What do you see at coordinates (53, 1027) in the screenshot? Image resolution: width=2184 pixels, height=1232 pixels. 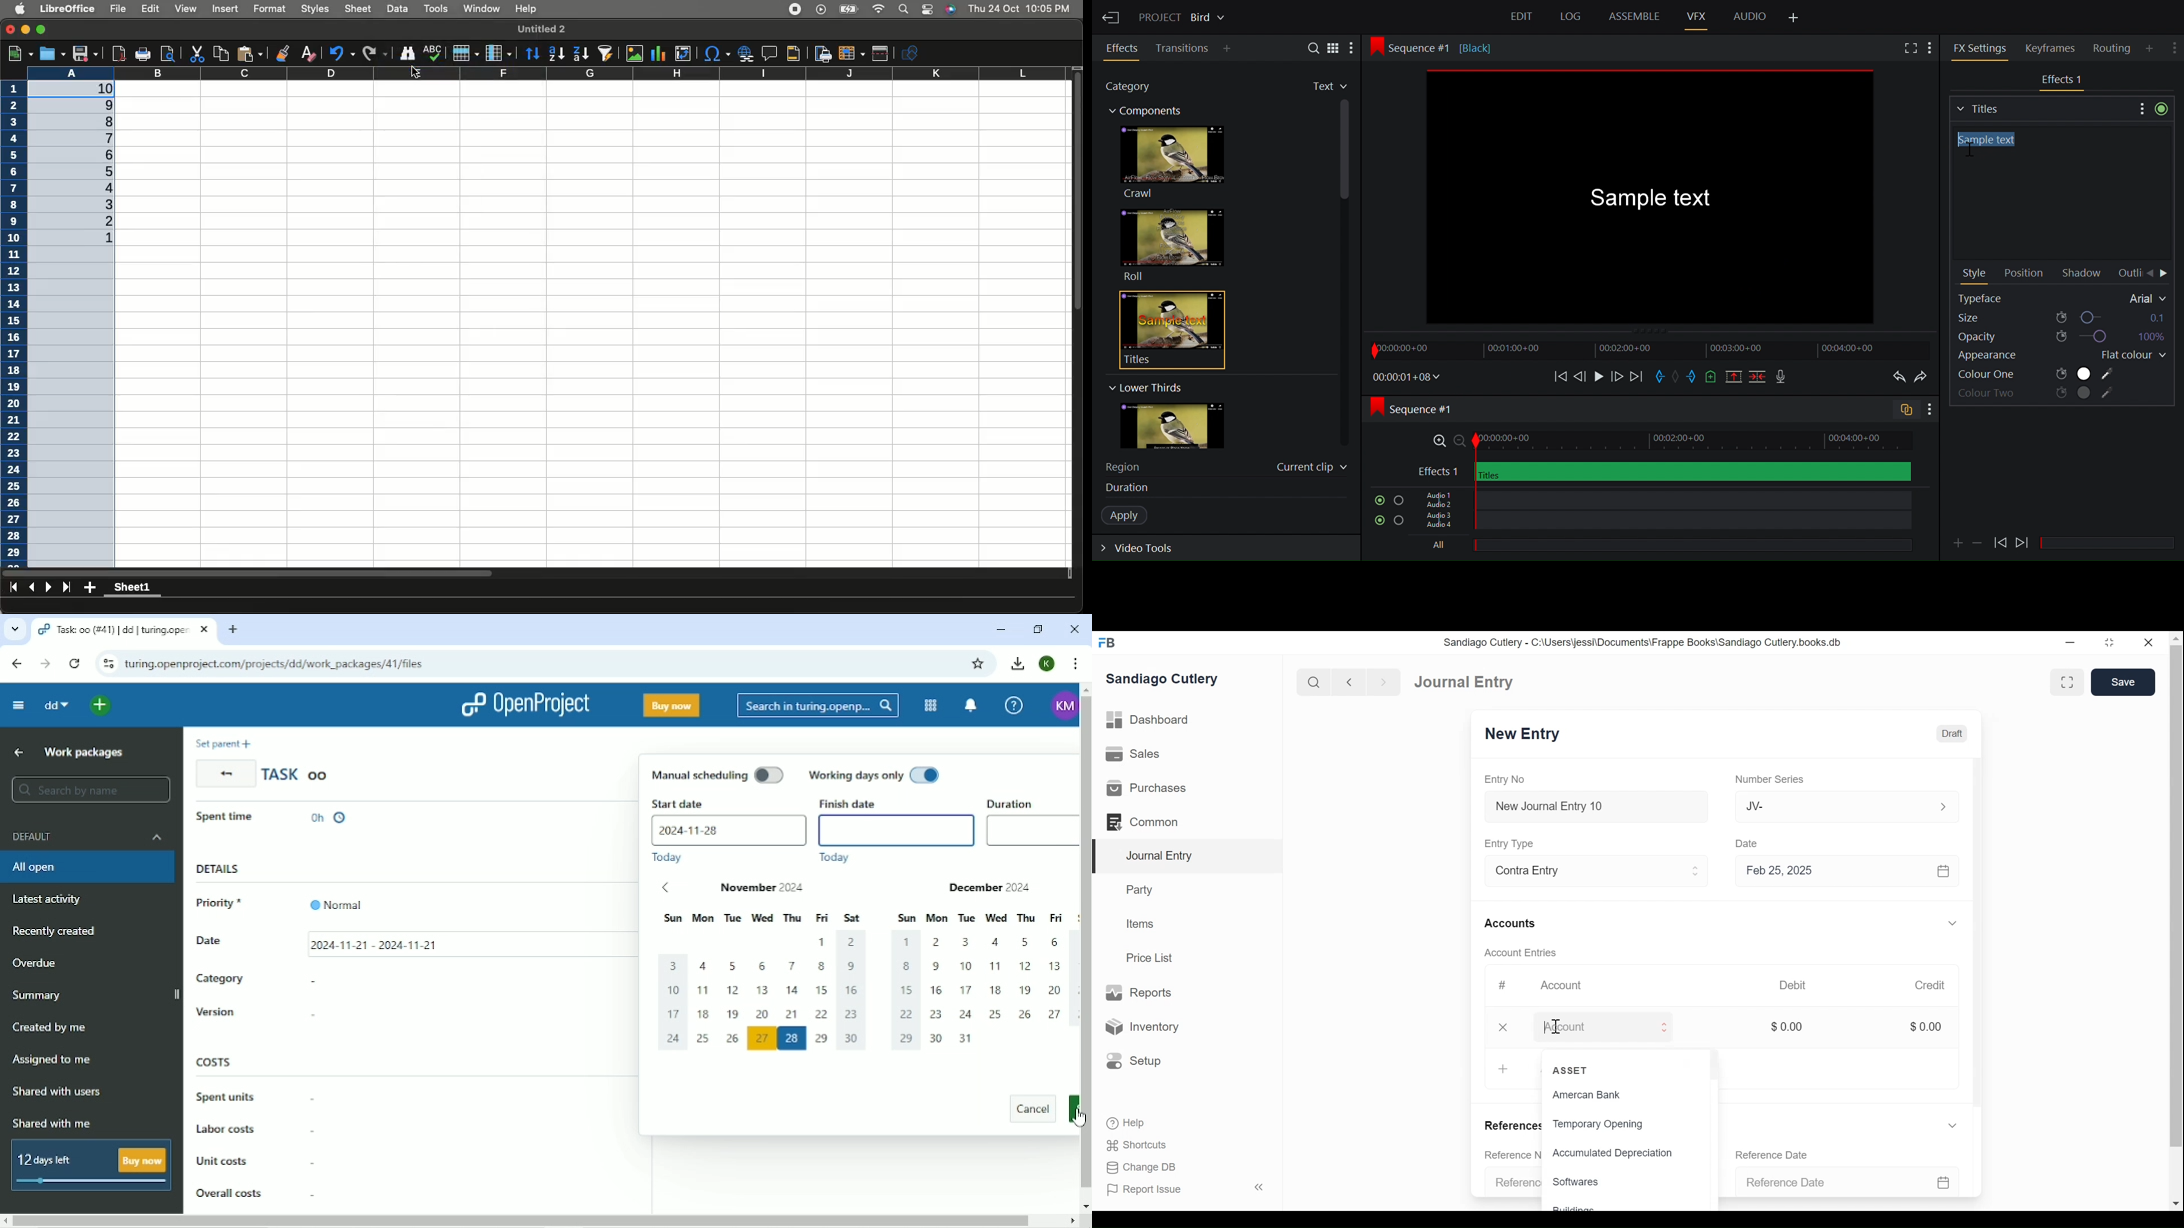 I see `Created by me` at bounding box center [53, 1027].